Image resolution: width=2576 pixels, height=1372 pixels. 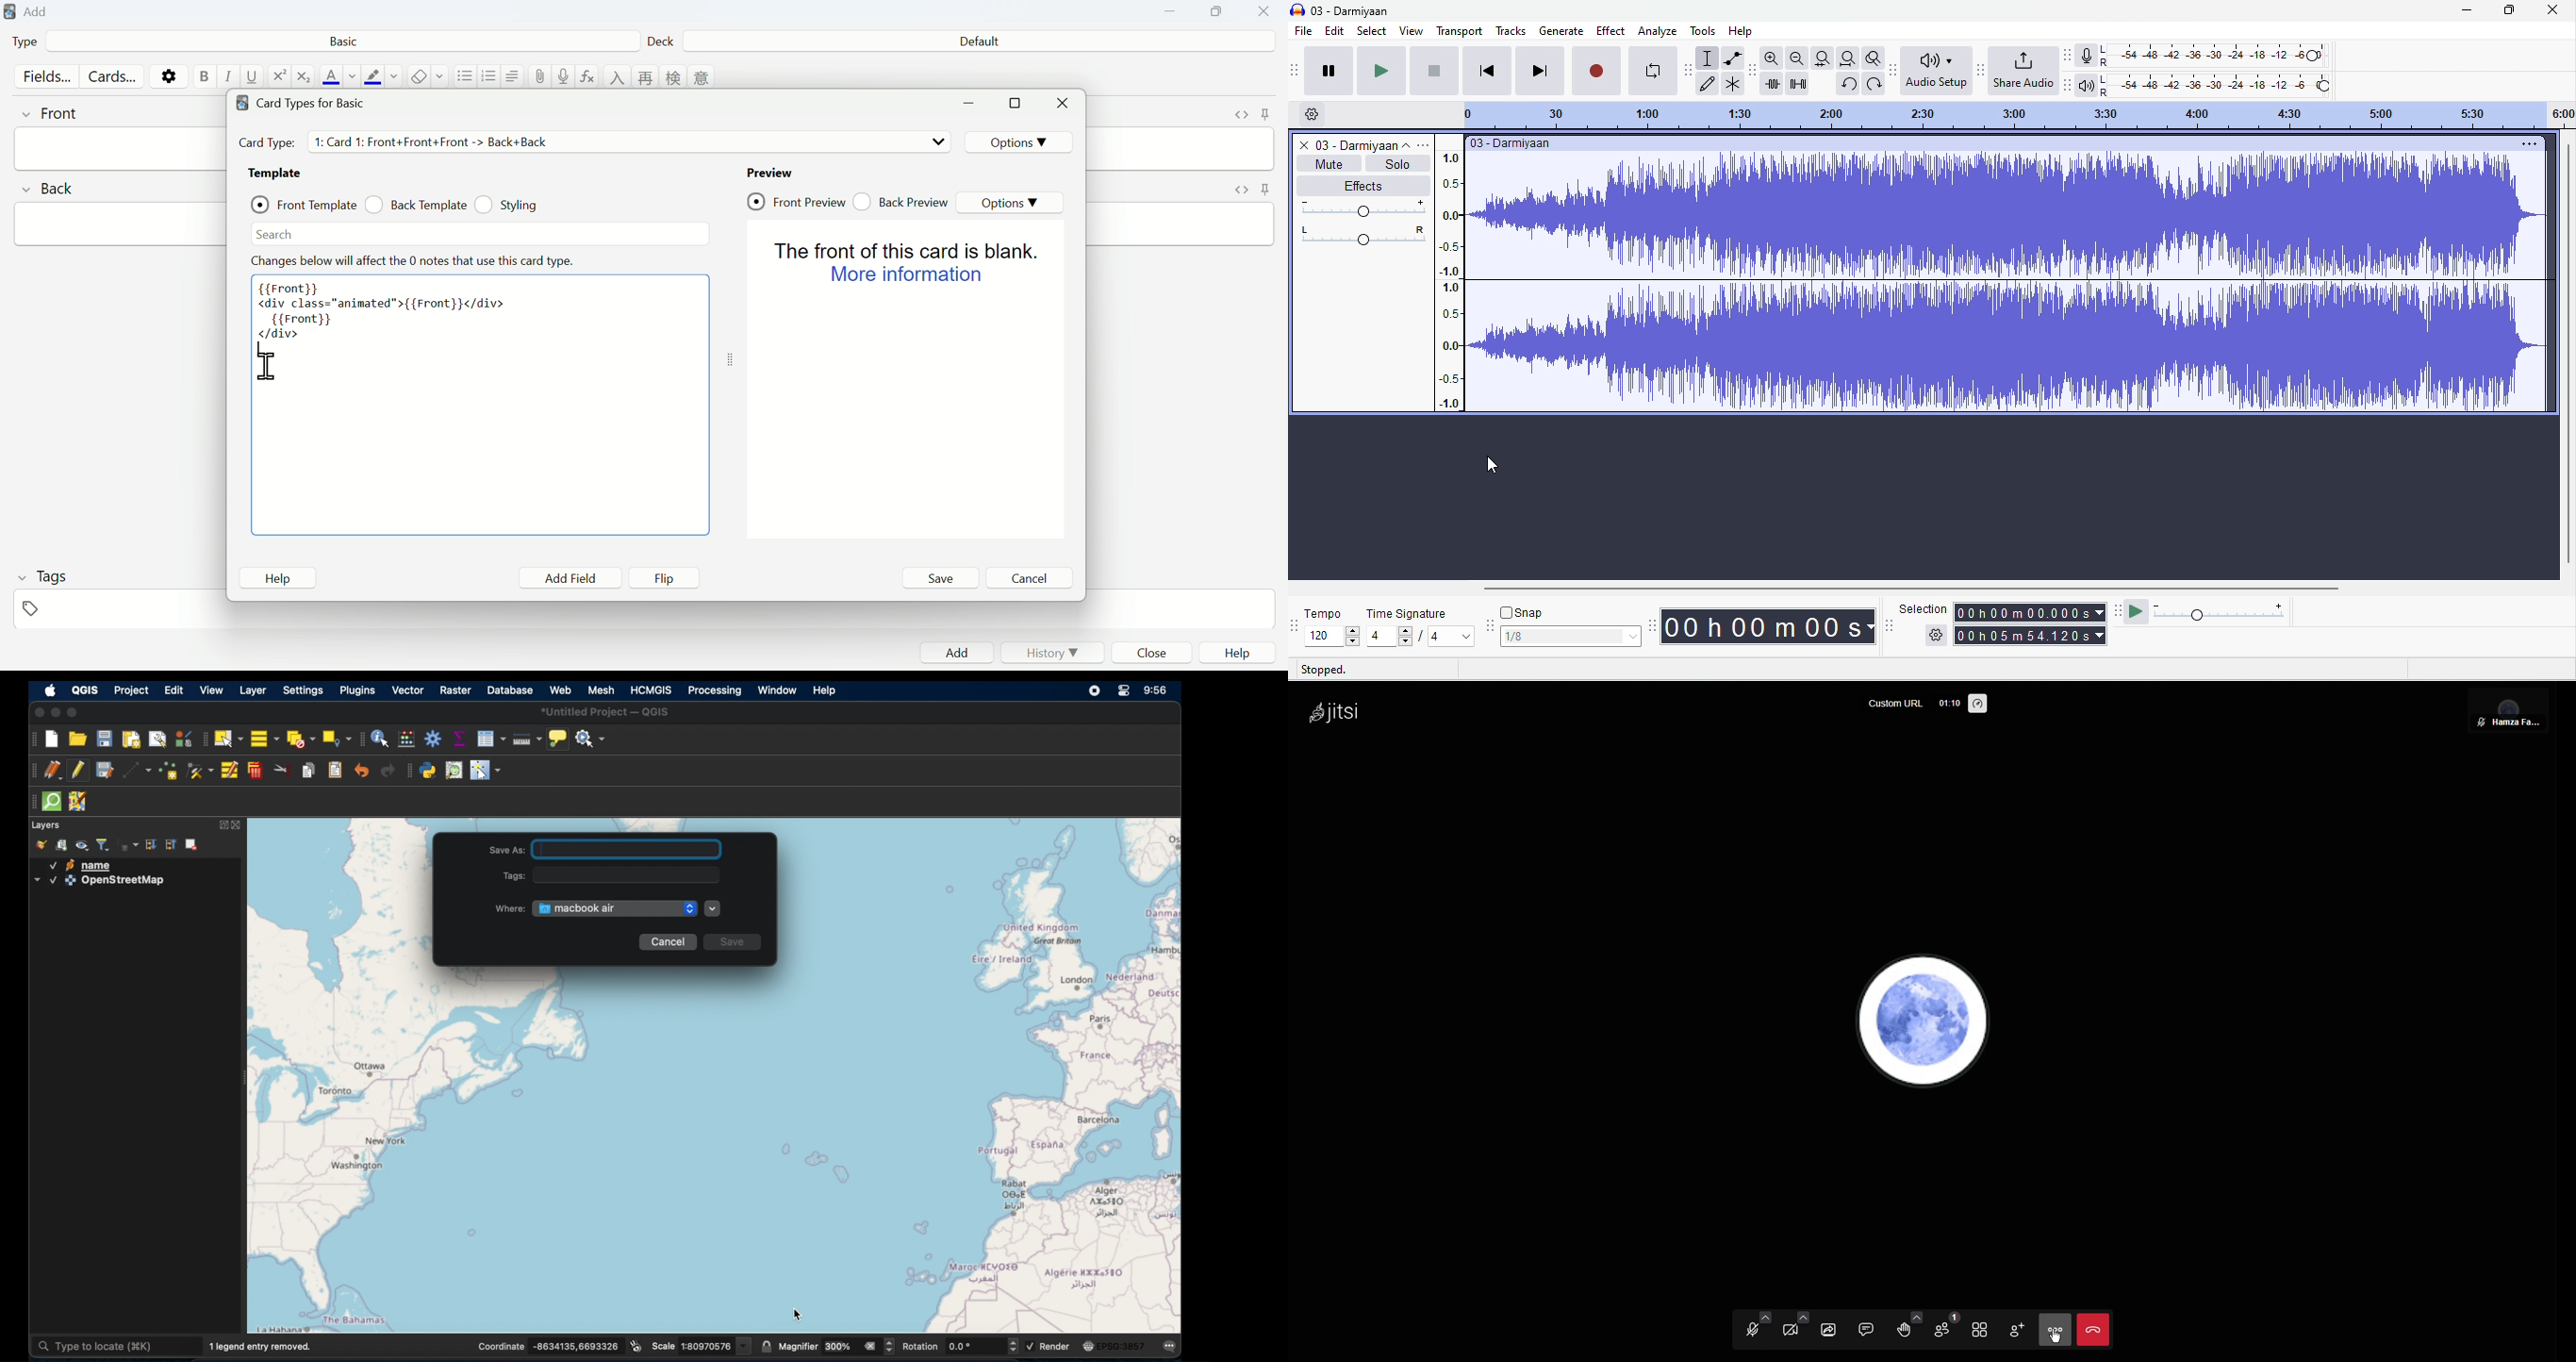 What do you see at coordinates (268, 367) in the screenshot?
I see `cursor` at bounding box center [268, 367].